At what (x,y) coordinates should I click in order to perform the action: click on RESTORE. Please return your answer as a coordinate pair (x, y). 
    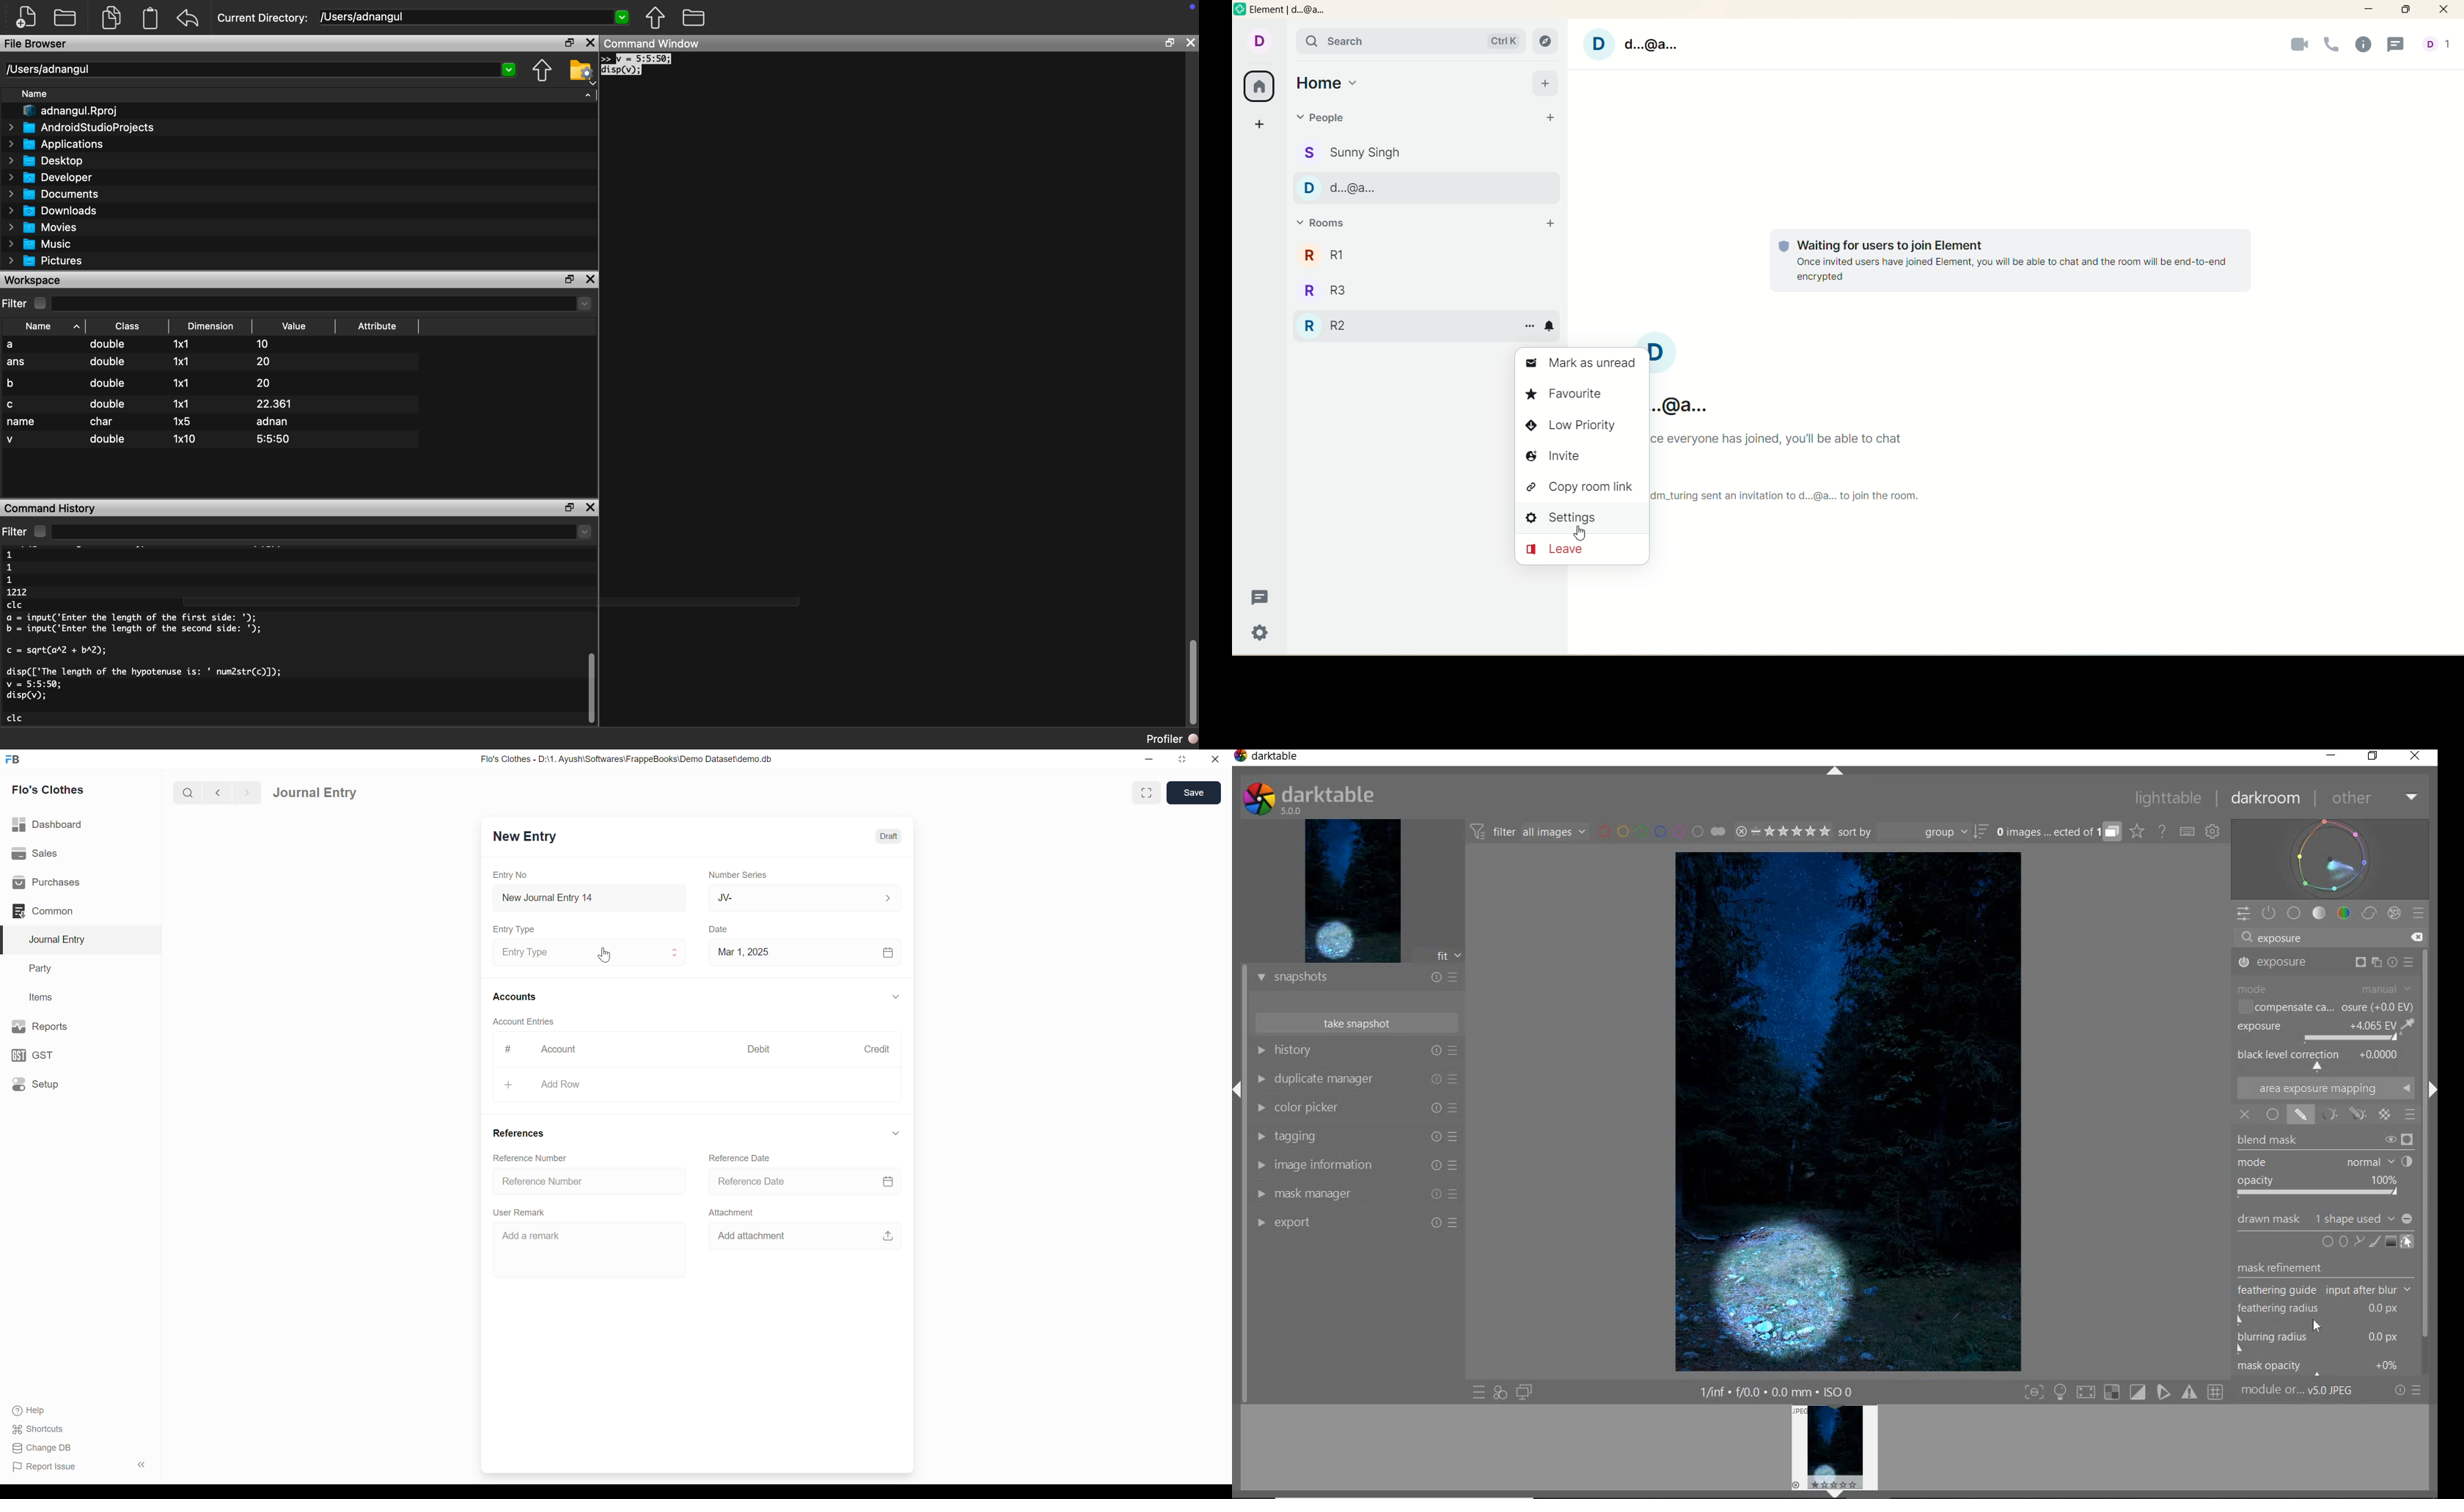
    Looking at the image, I should click on (2373, 757).